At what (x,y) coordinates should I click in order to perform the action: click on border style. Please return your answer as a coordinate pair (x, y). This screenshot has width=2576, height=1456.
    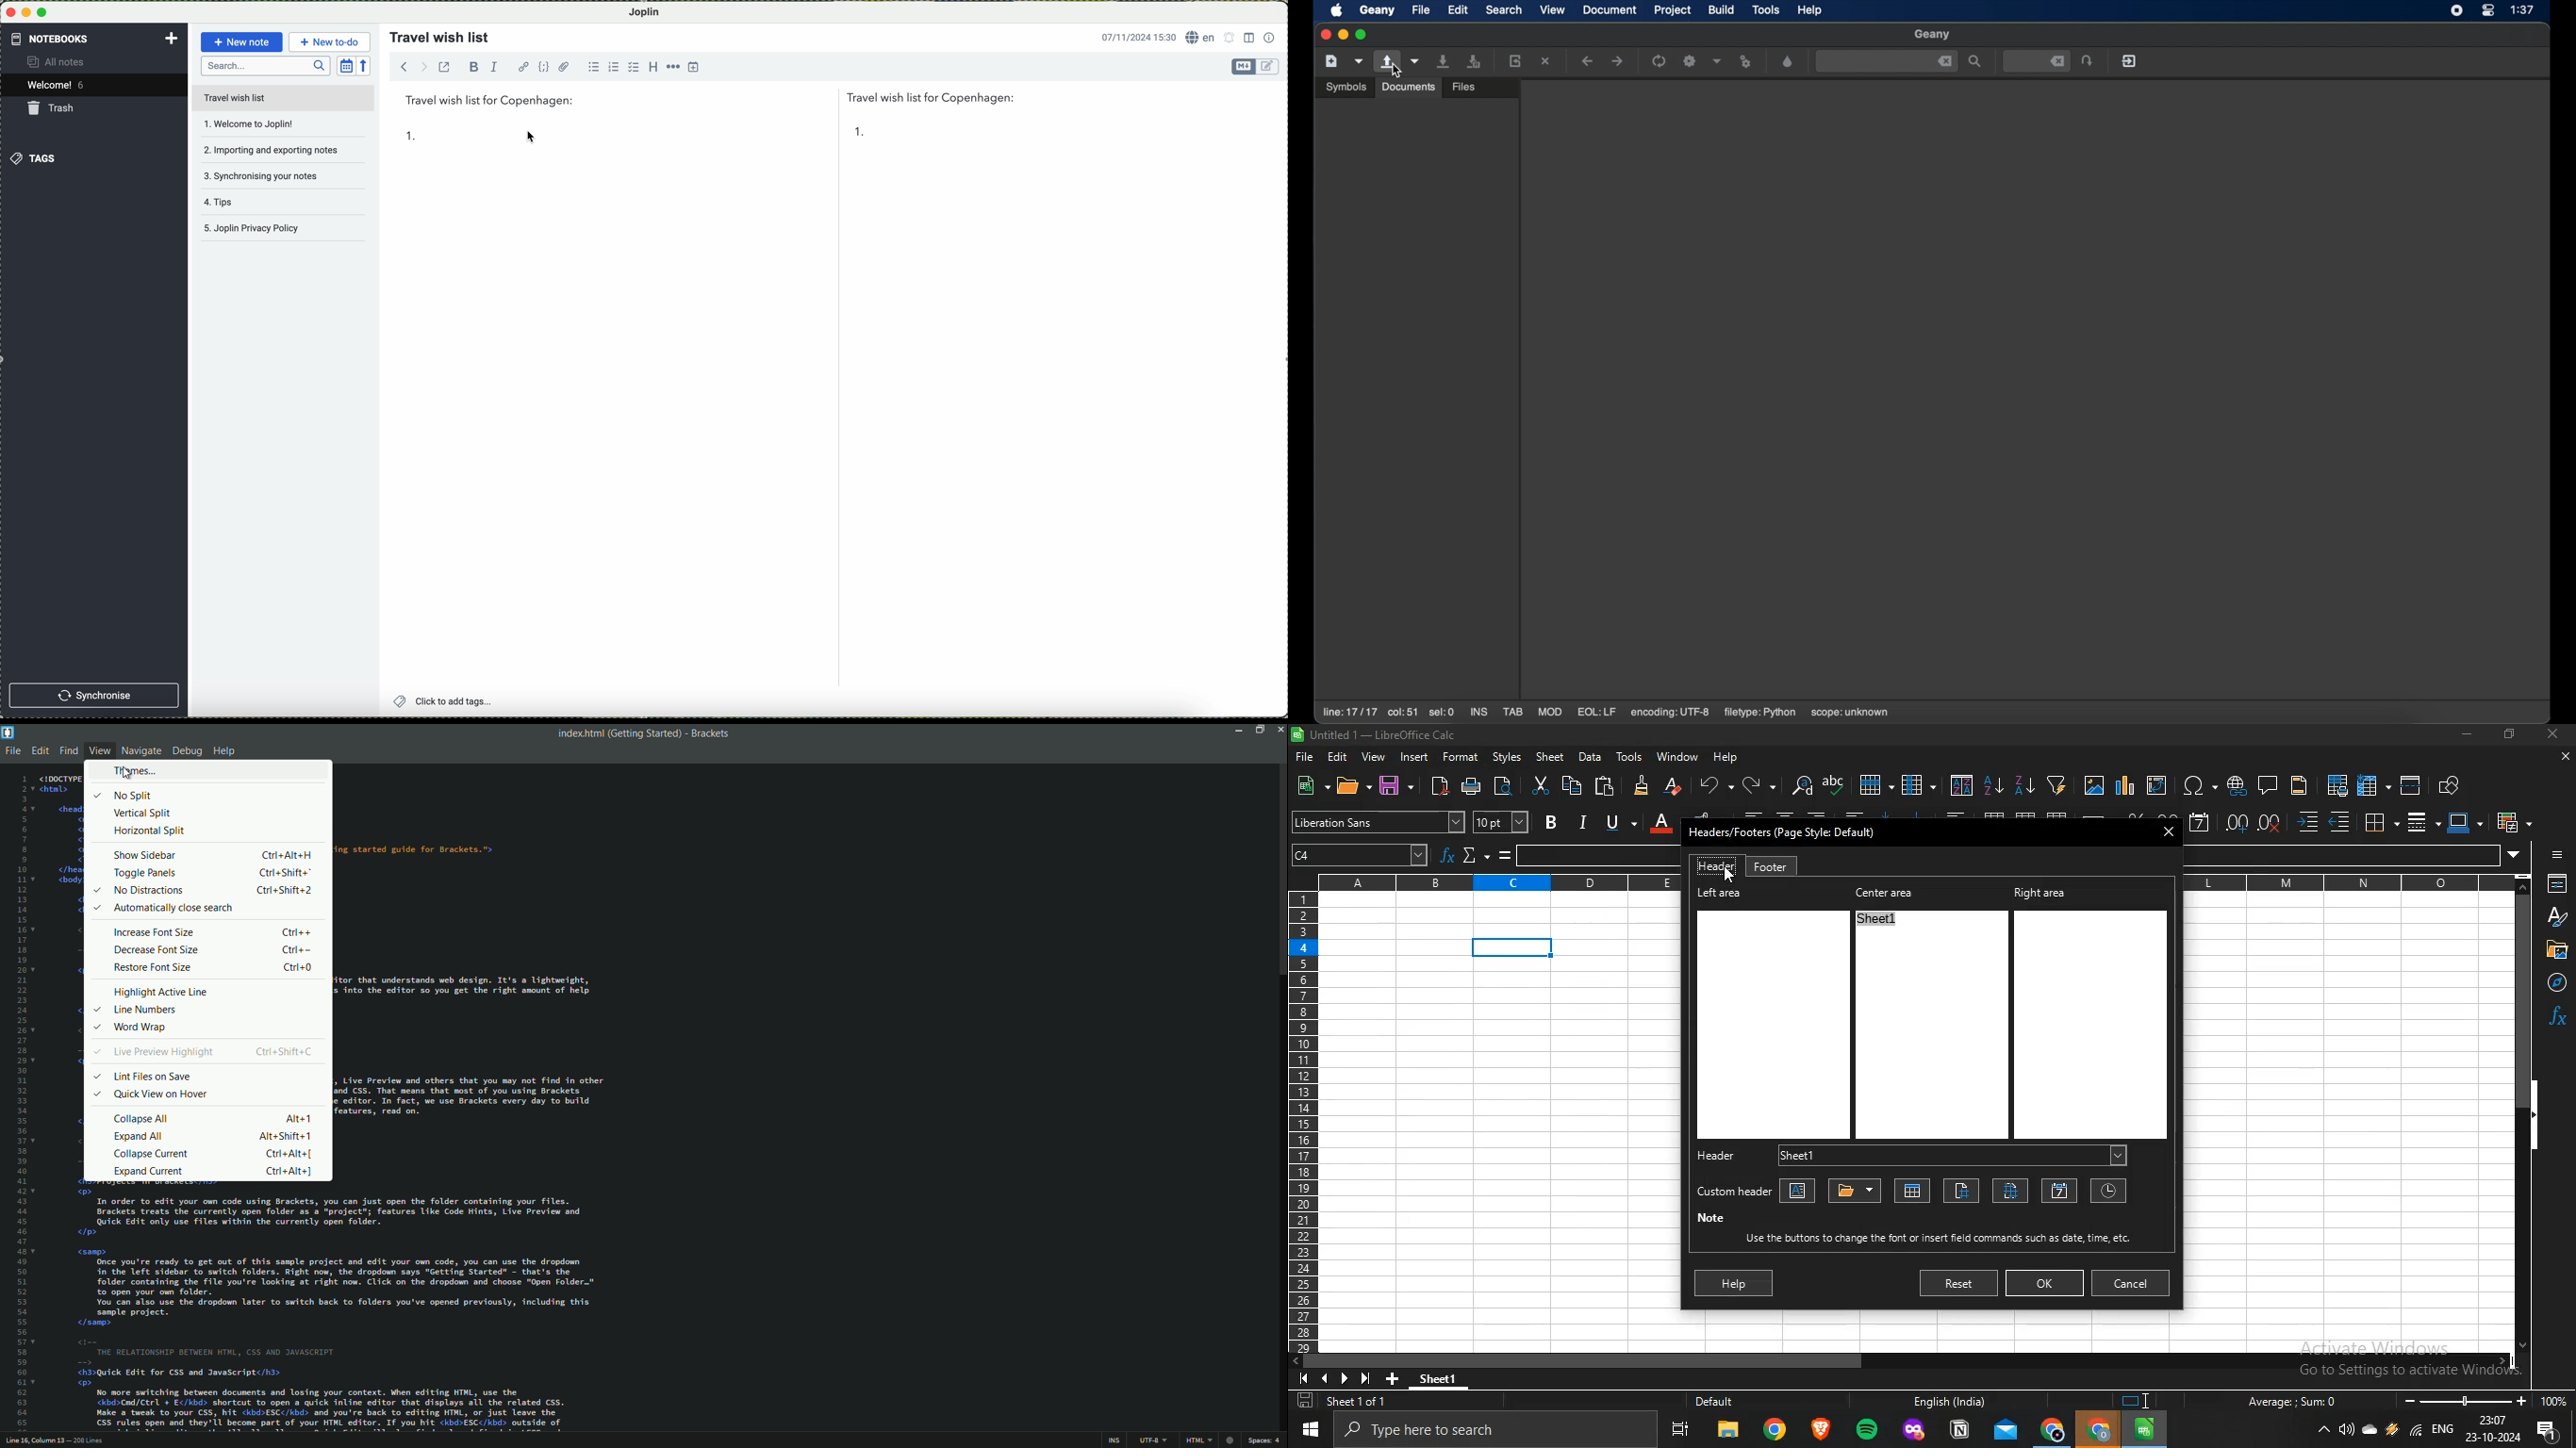
    Looking at the image, I should click on (2417, 822).